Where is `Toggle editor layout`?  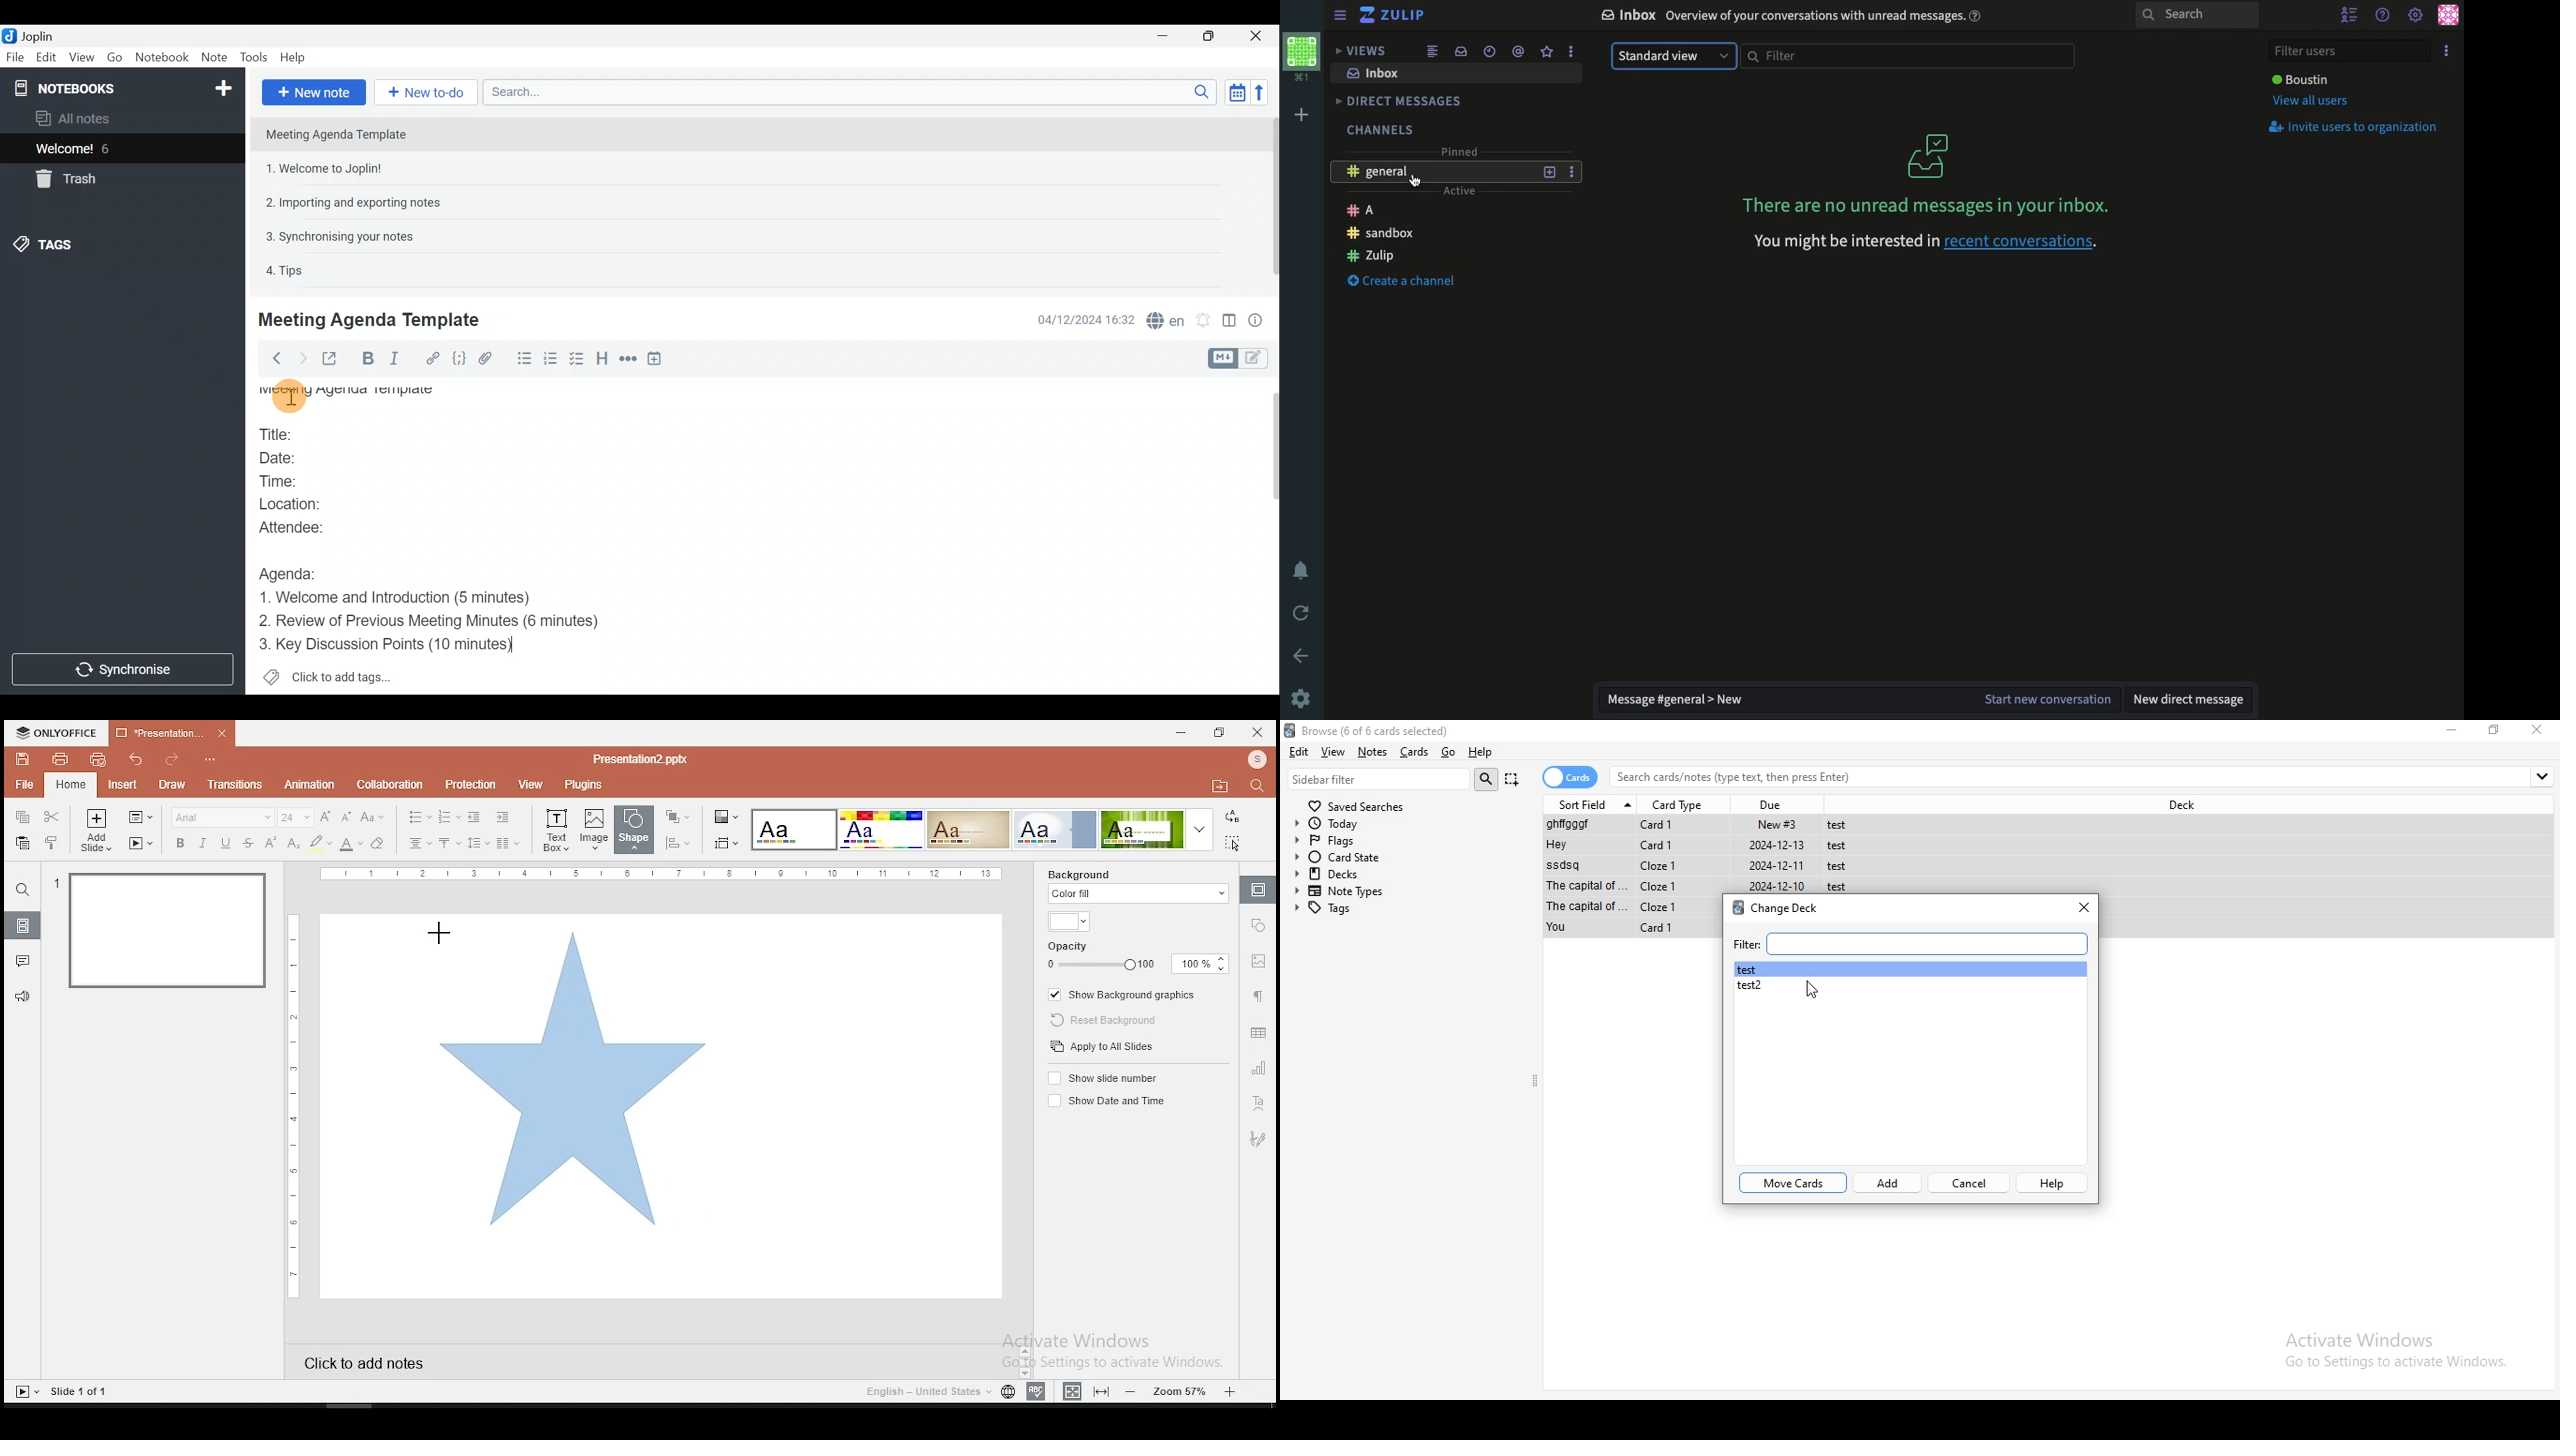 Toggle editor layout is located at coordinates (1230, 323).